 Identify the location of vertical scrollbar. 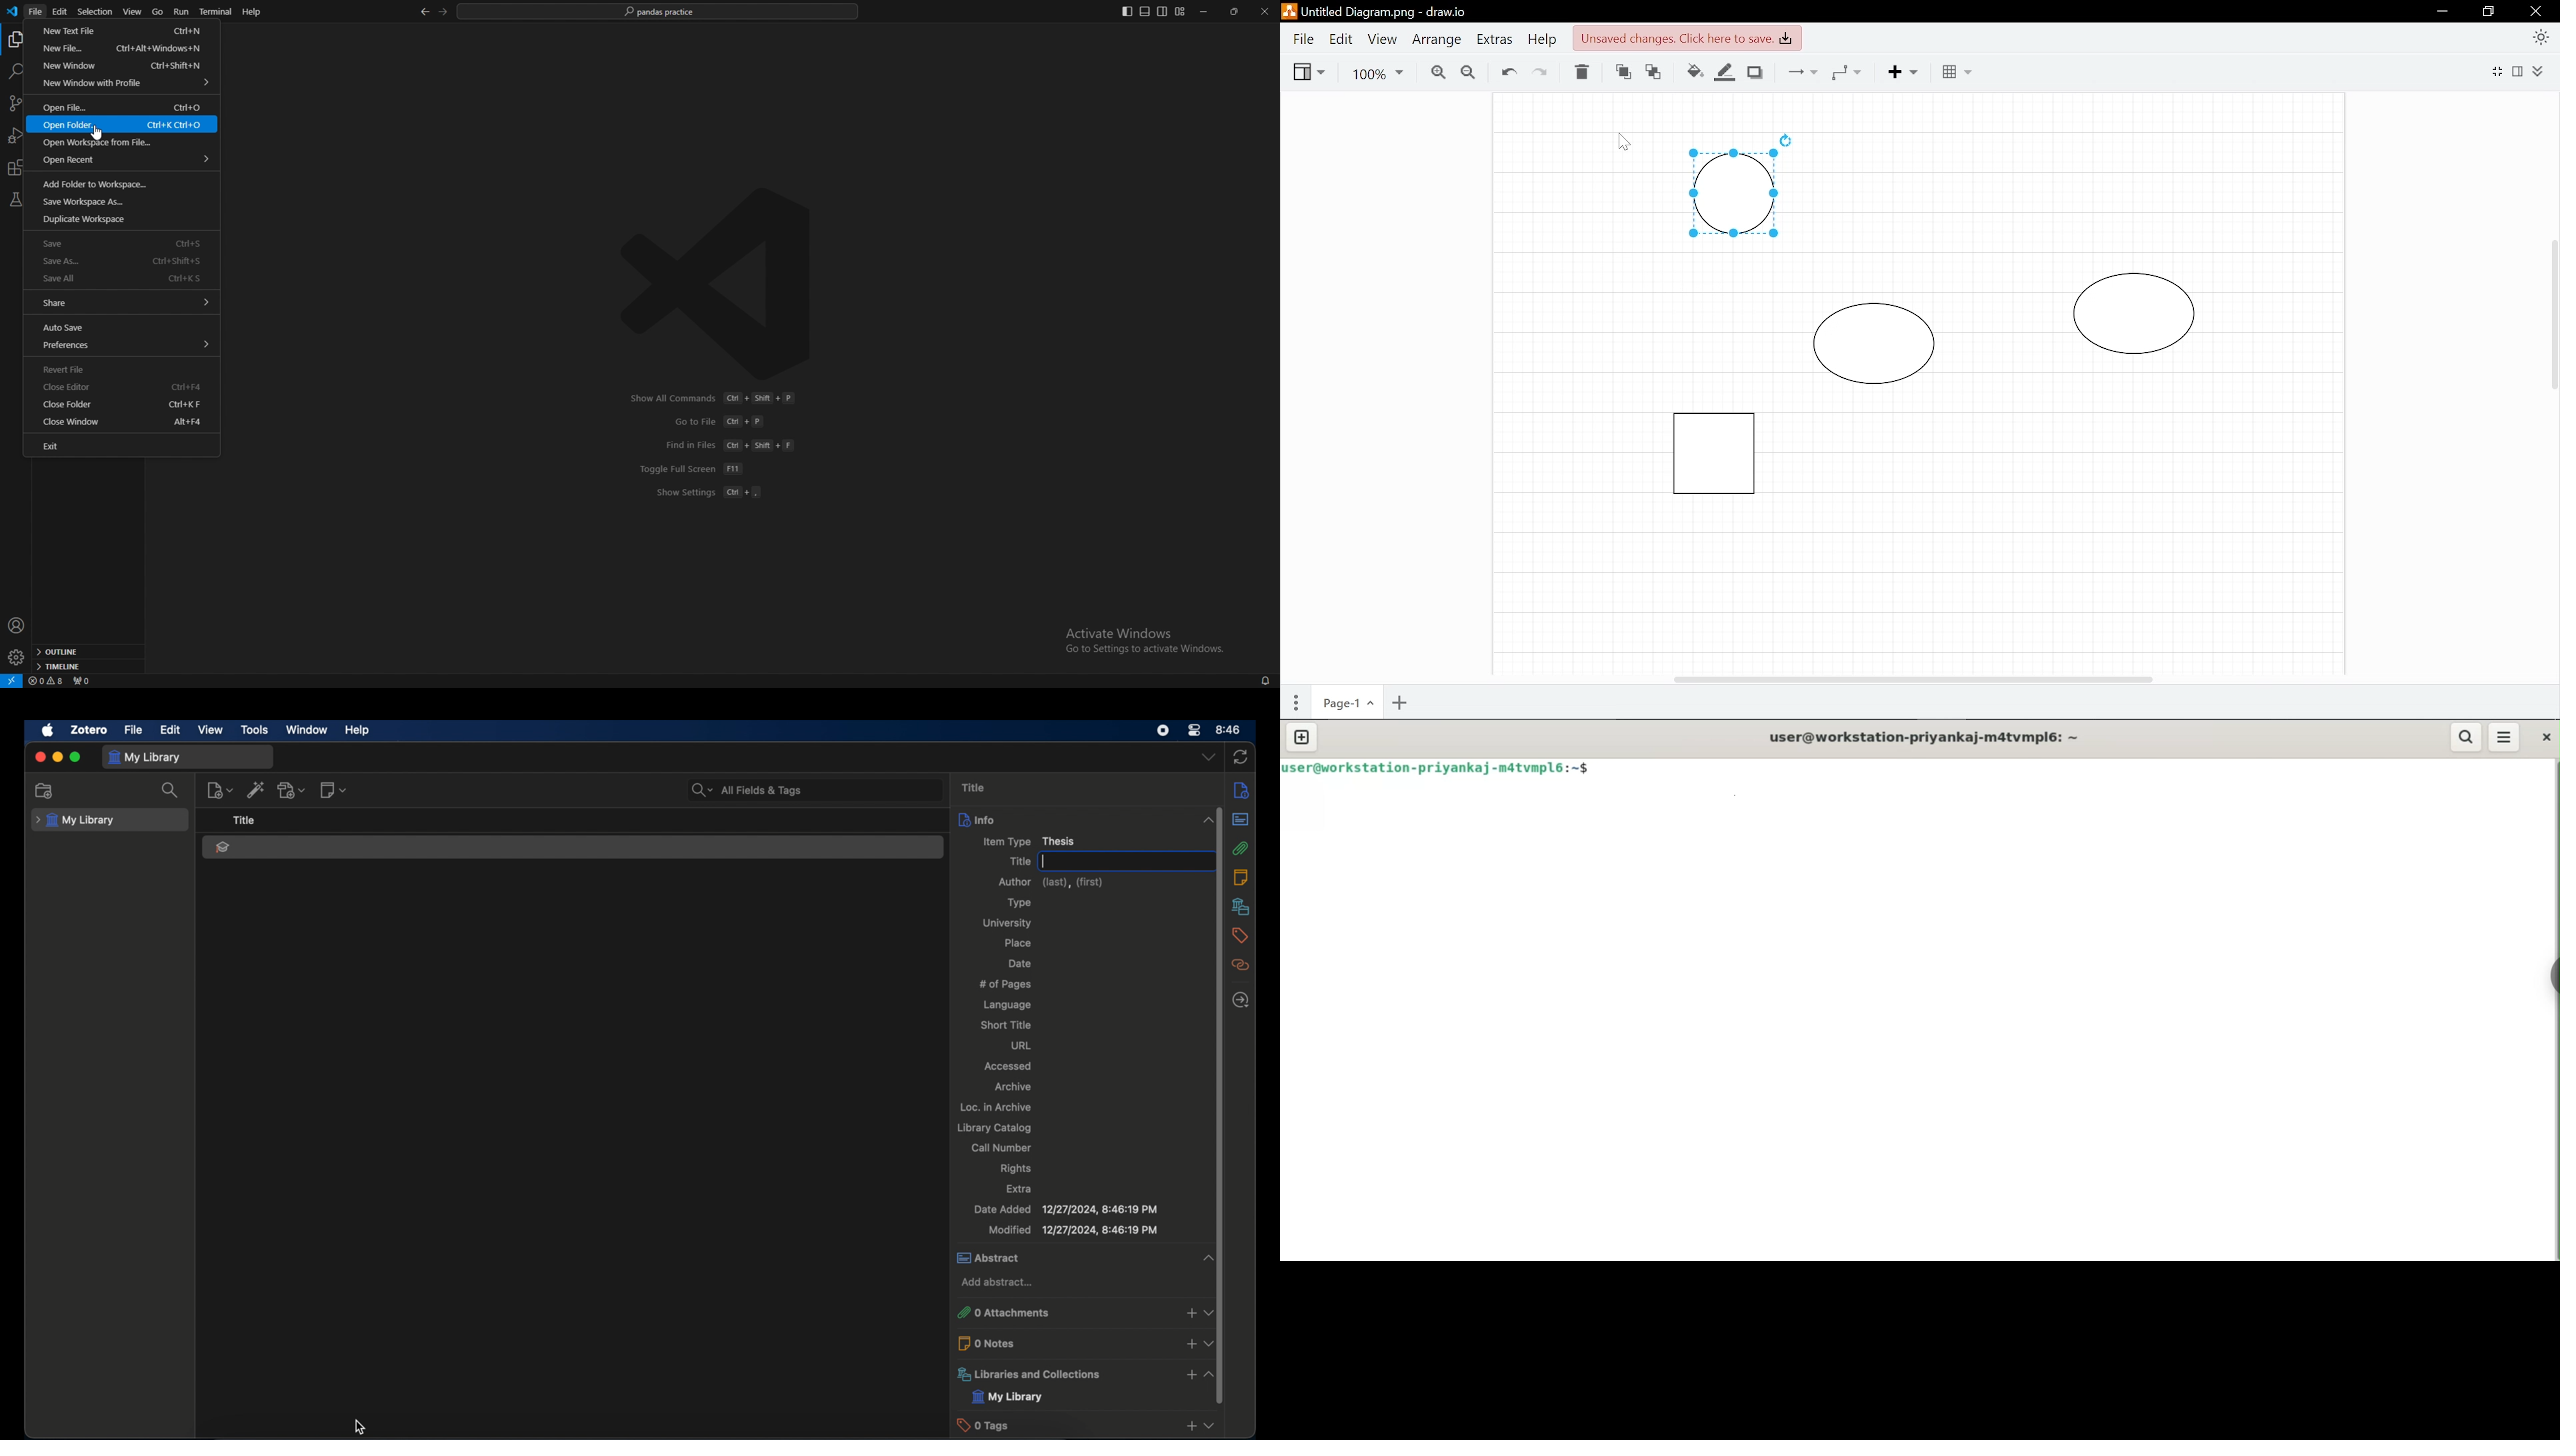
(1214, 1046).